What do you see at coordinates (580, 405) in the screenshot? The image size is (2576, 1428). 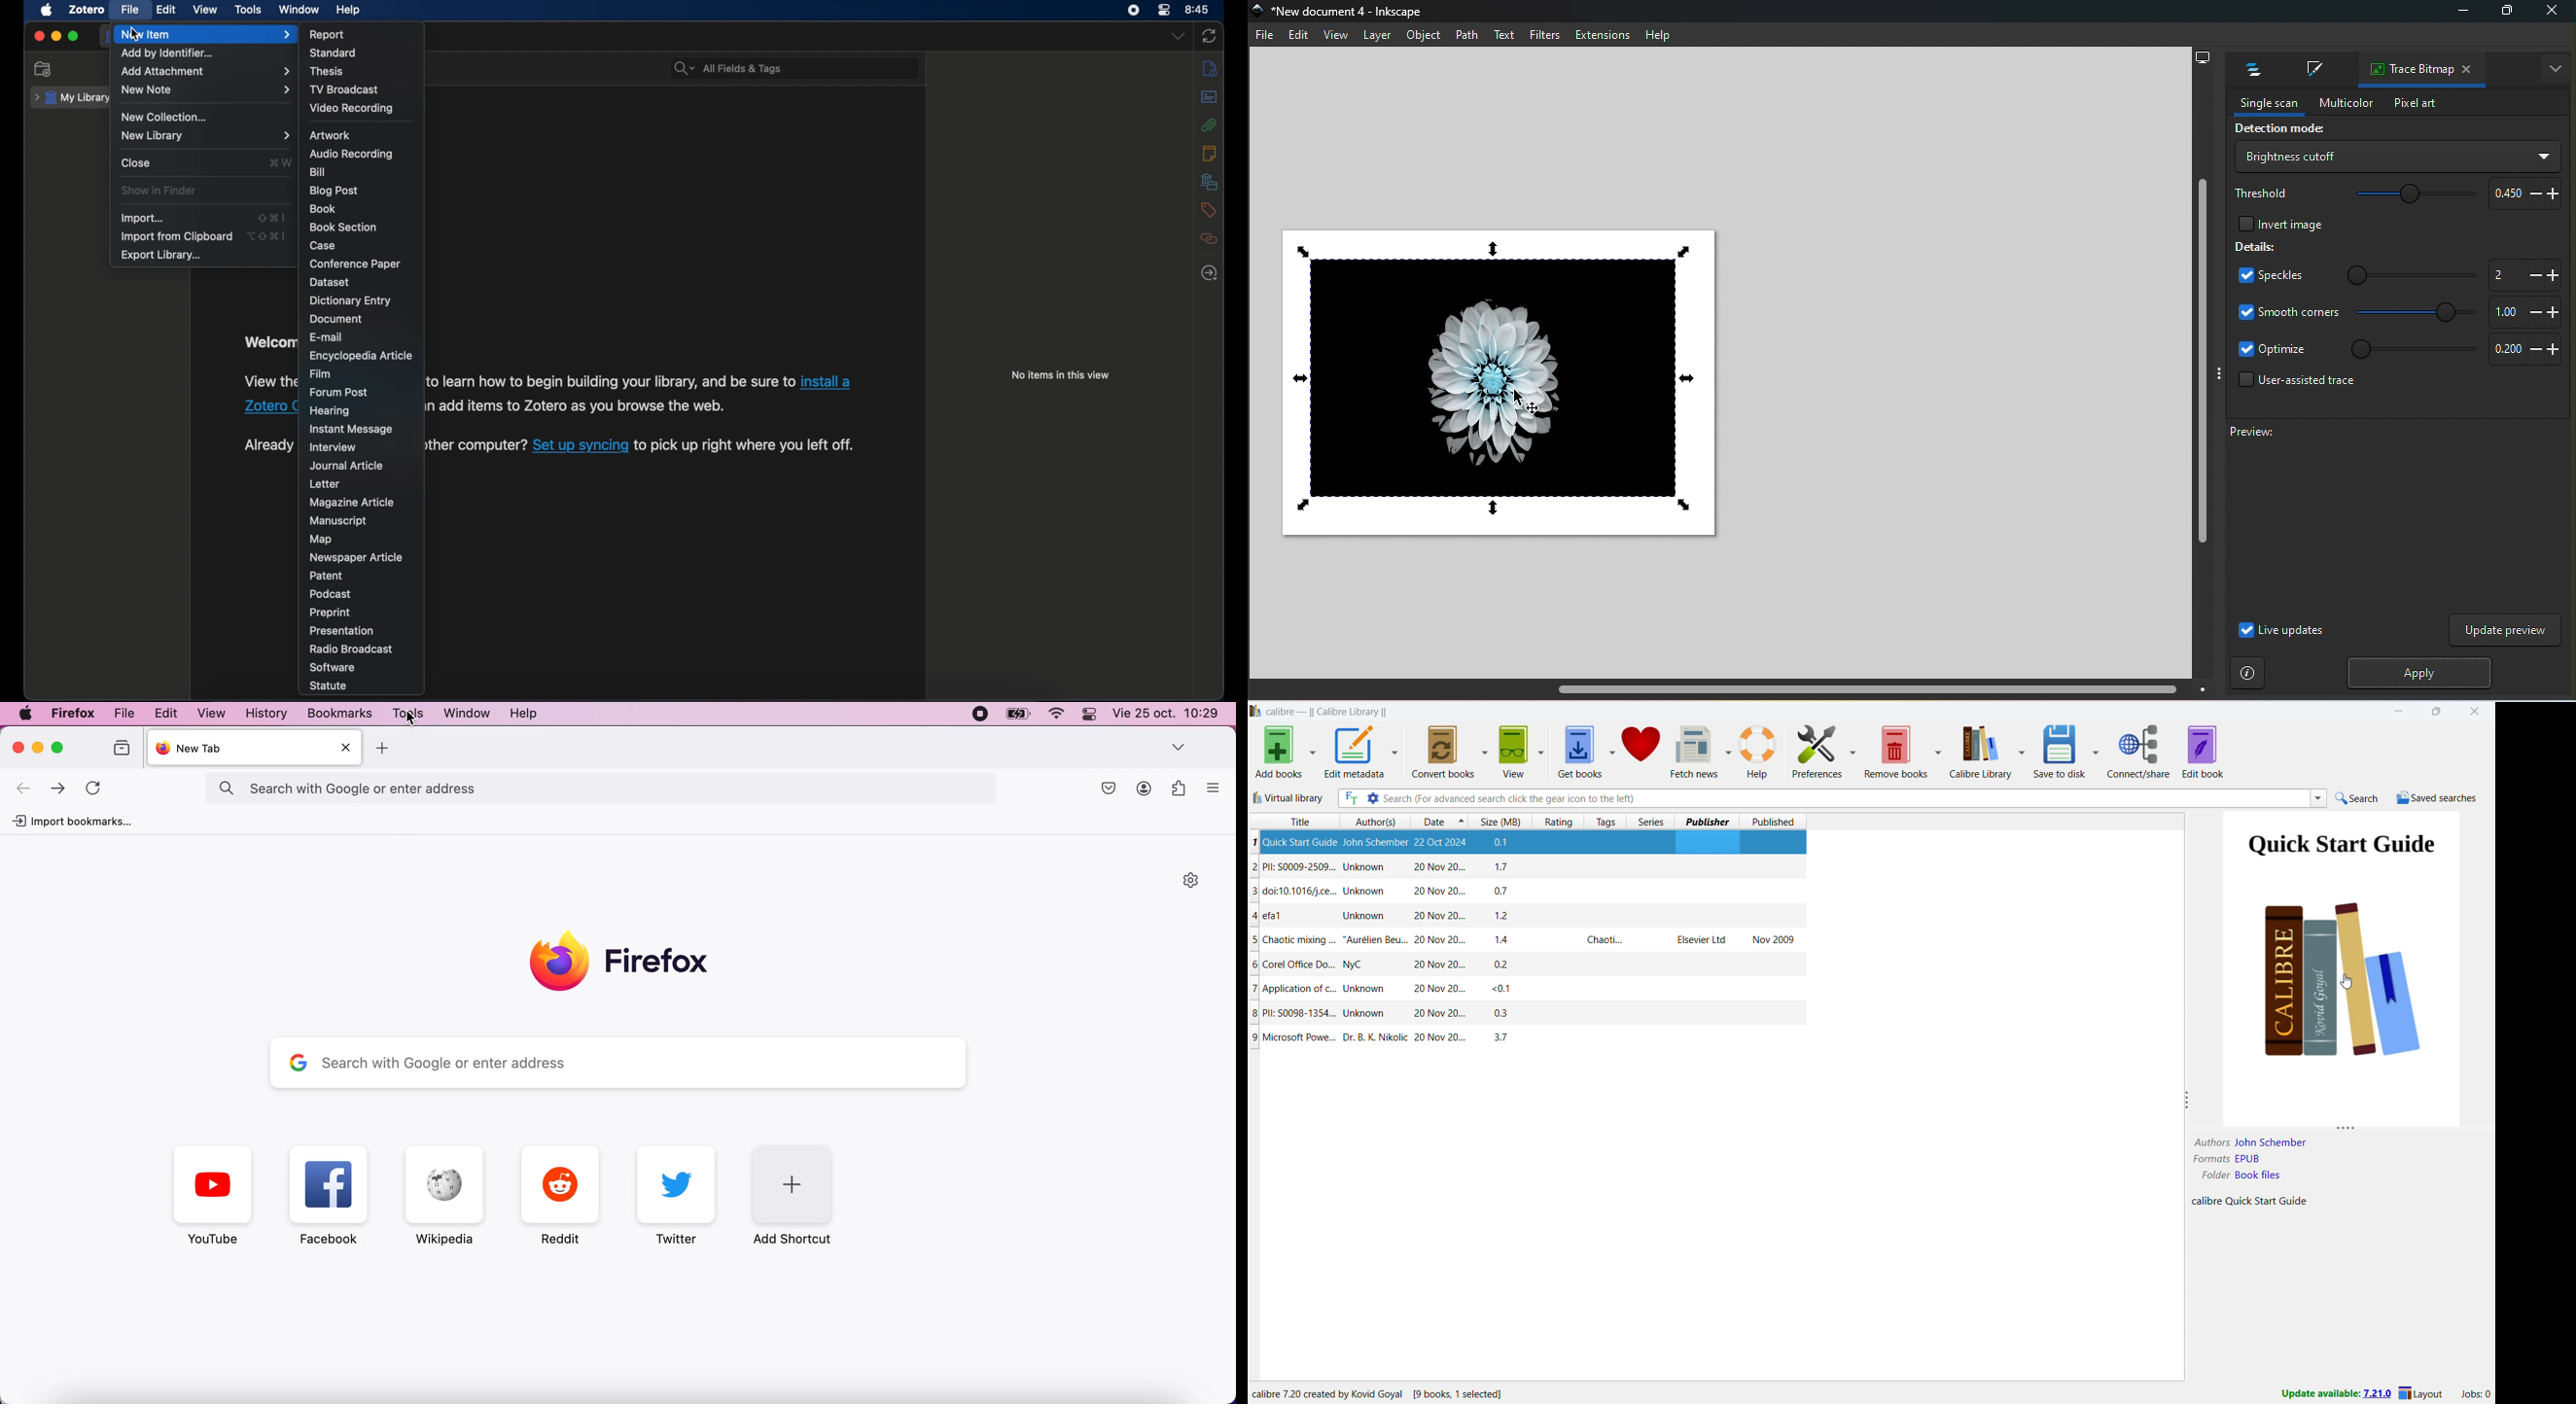 I see `software information` at bounding box center [580, 405].